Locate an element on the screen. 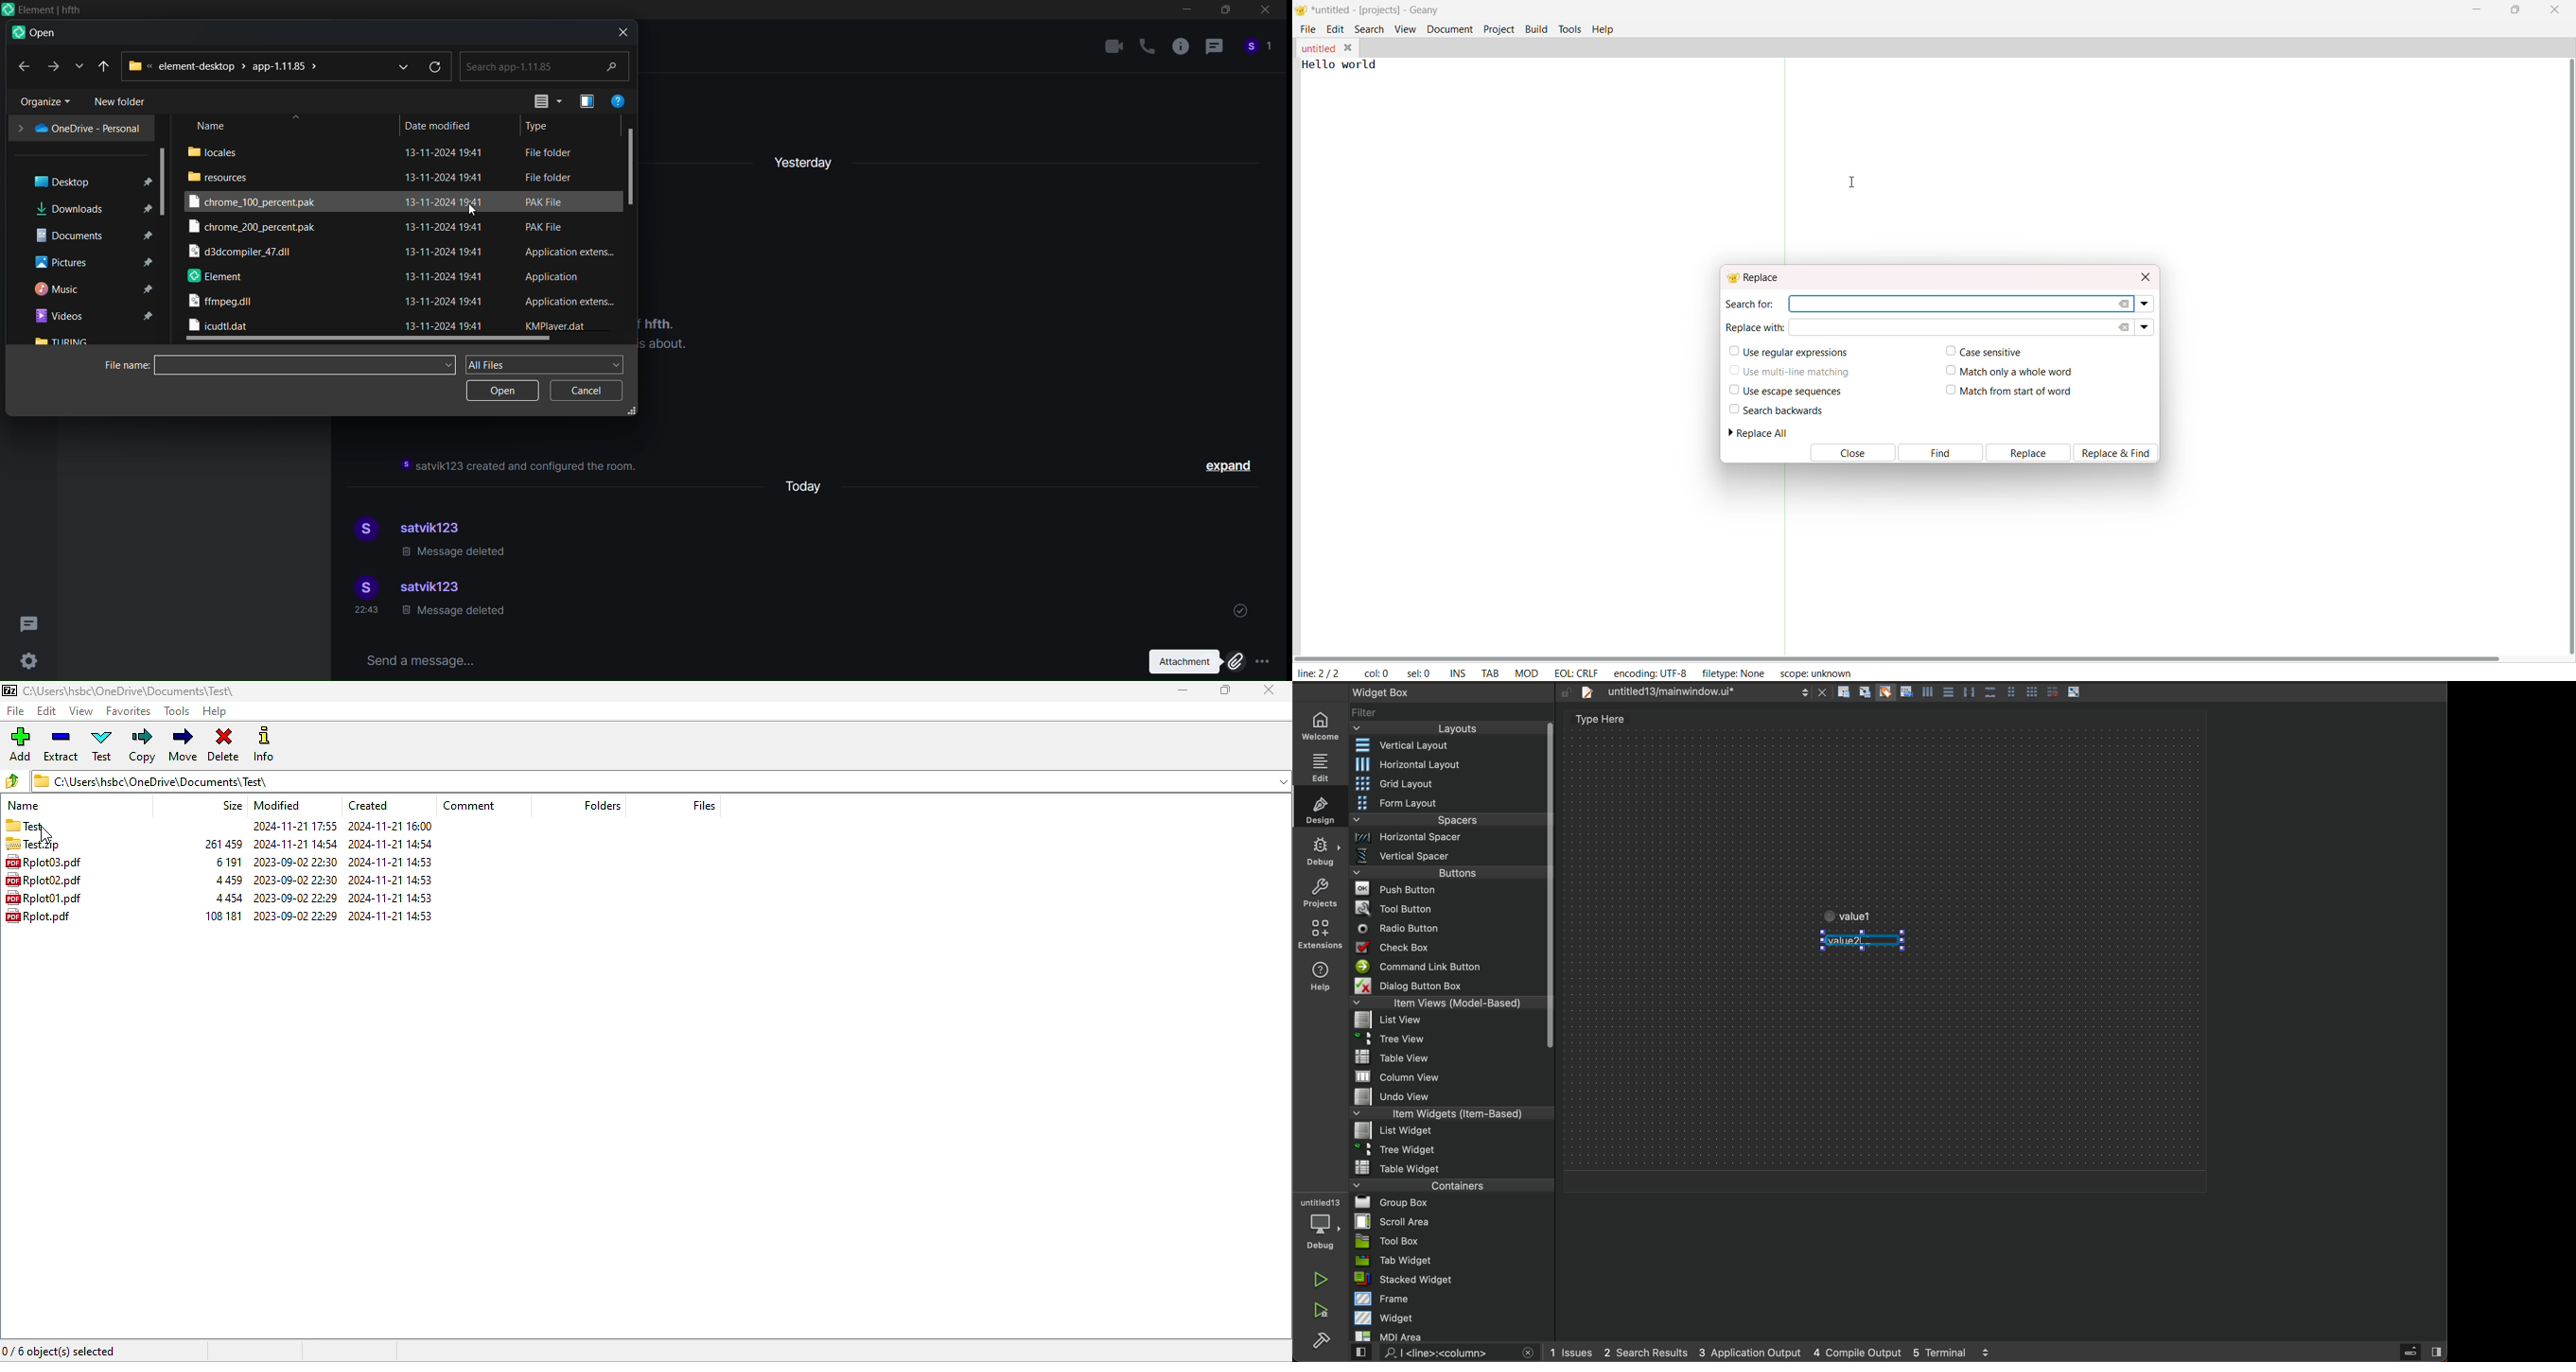 This screenshot has width=2576, height=1372. icudtl dll is located at coordinates (220, 326).